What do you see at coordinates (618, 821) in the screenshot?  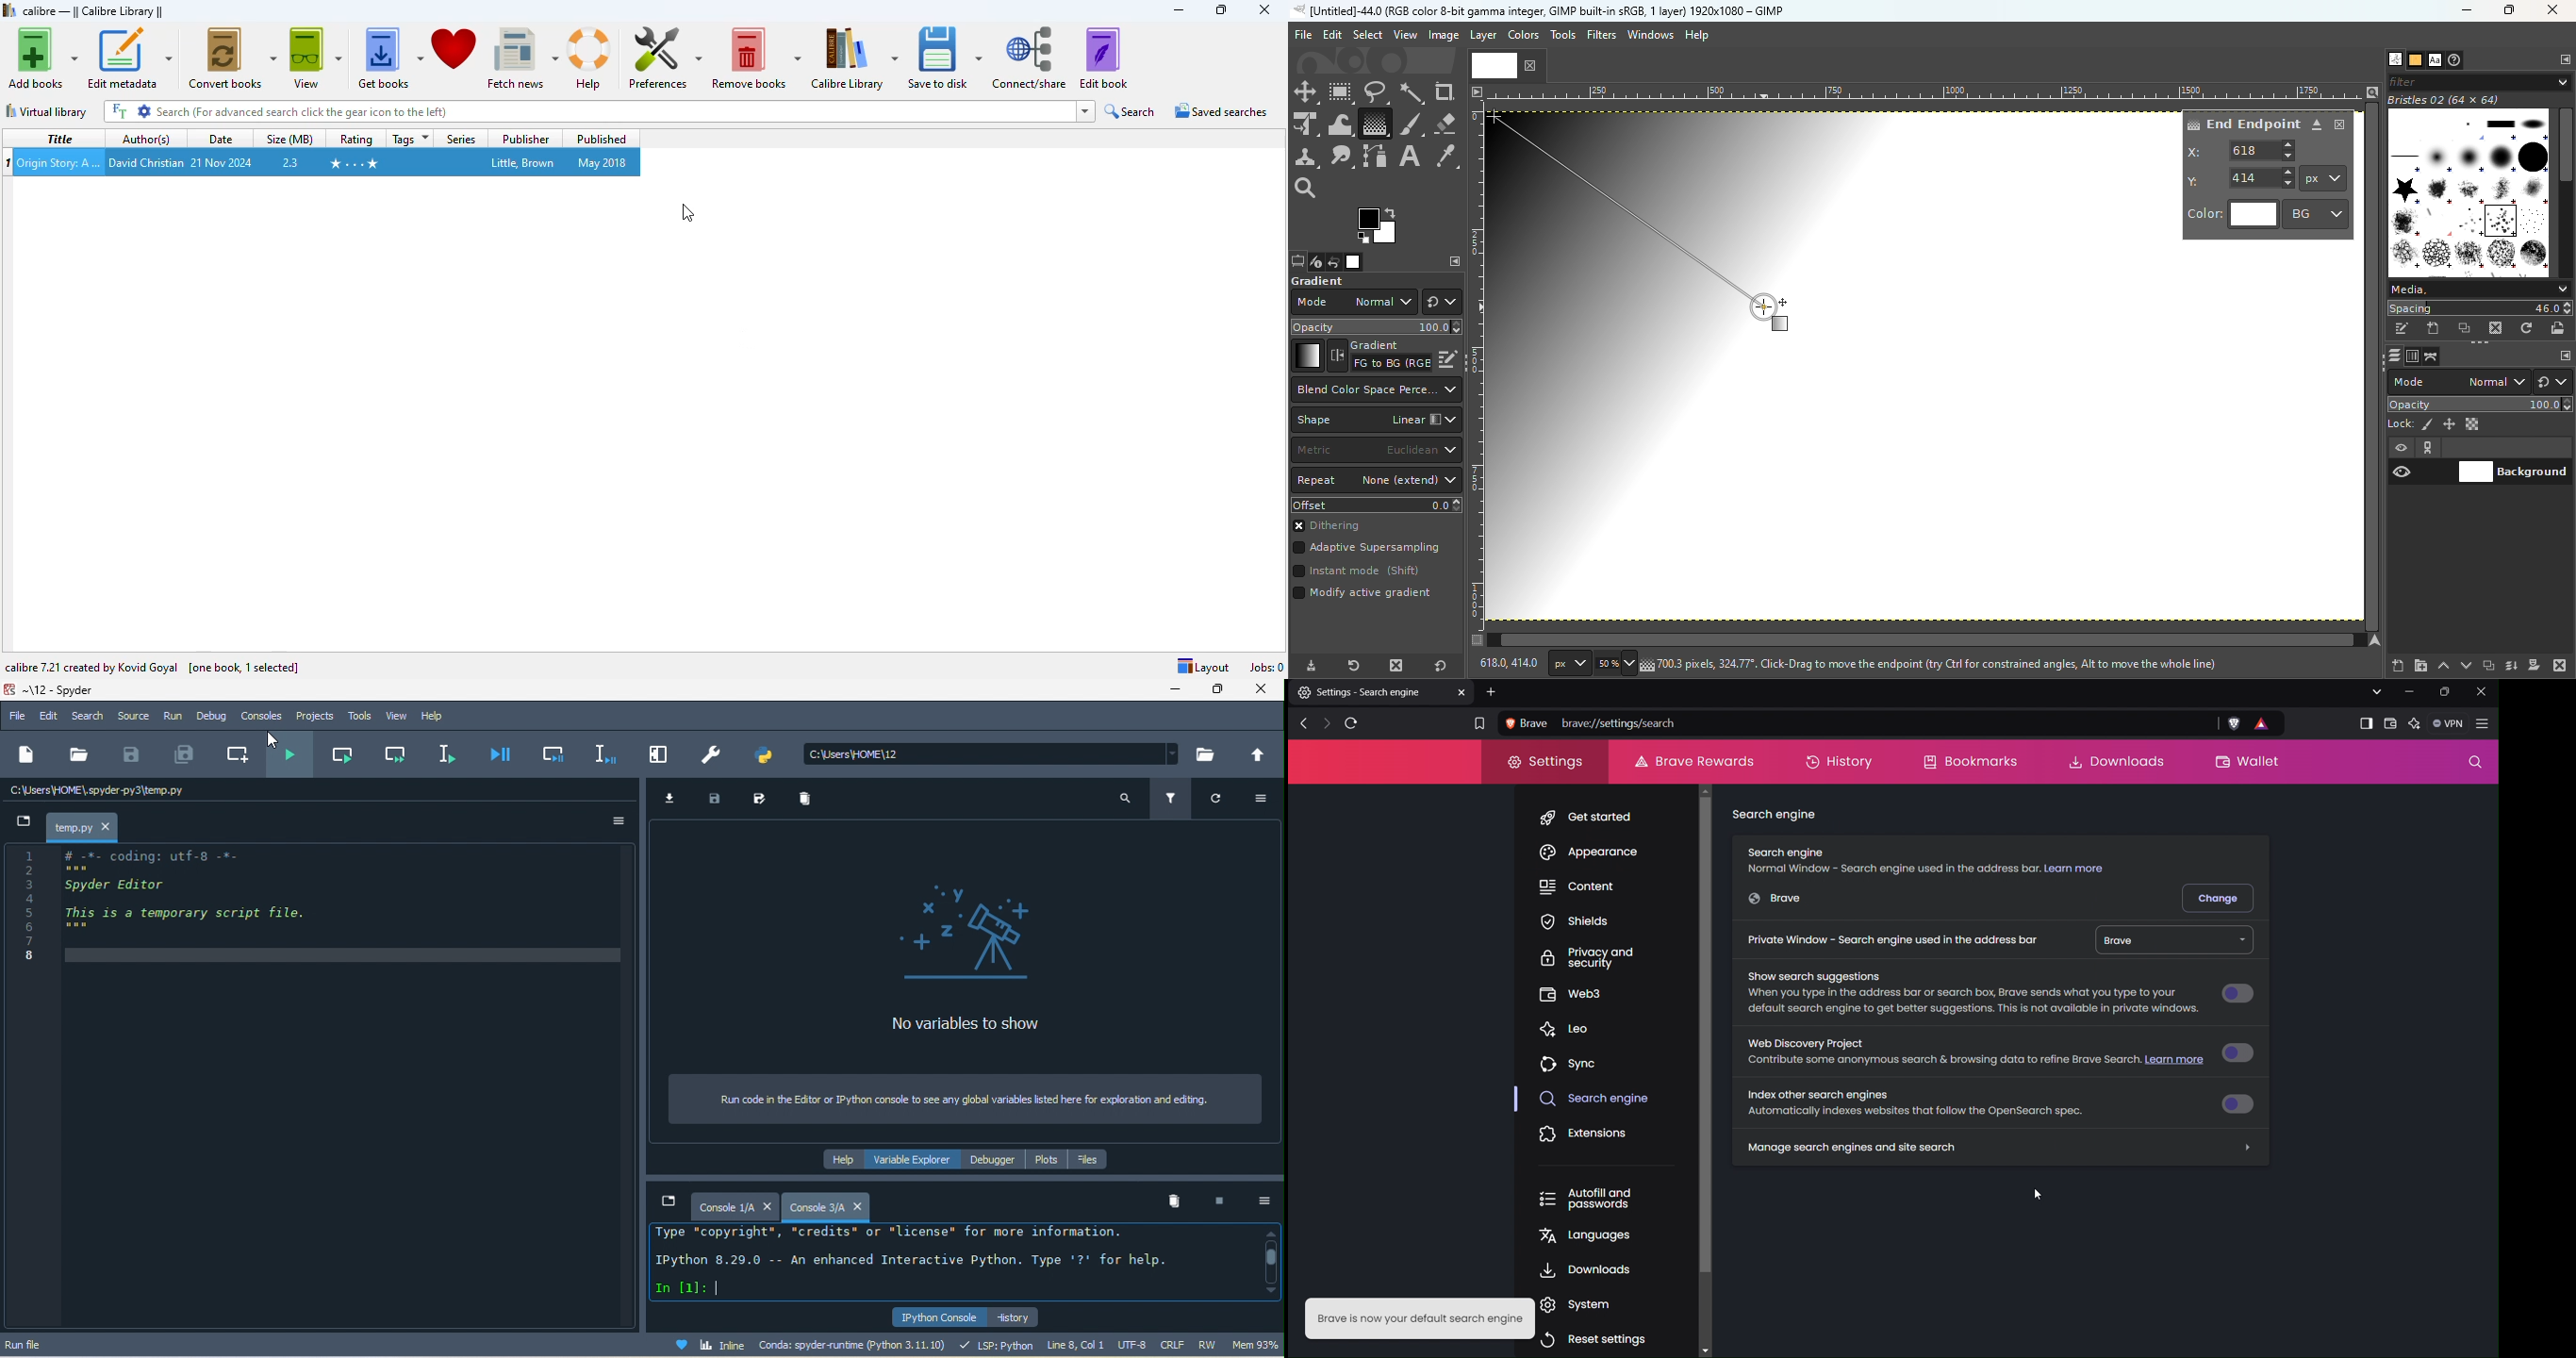 I see `option` at bounding box center [618, 821].